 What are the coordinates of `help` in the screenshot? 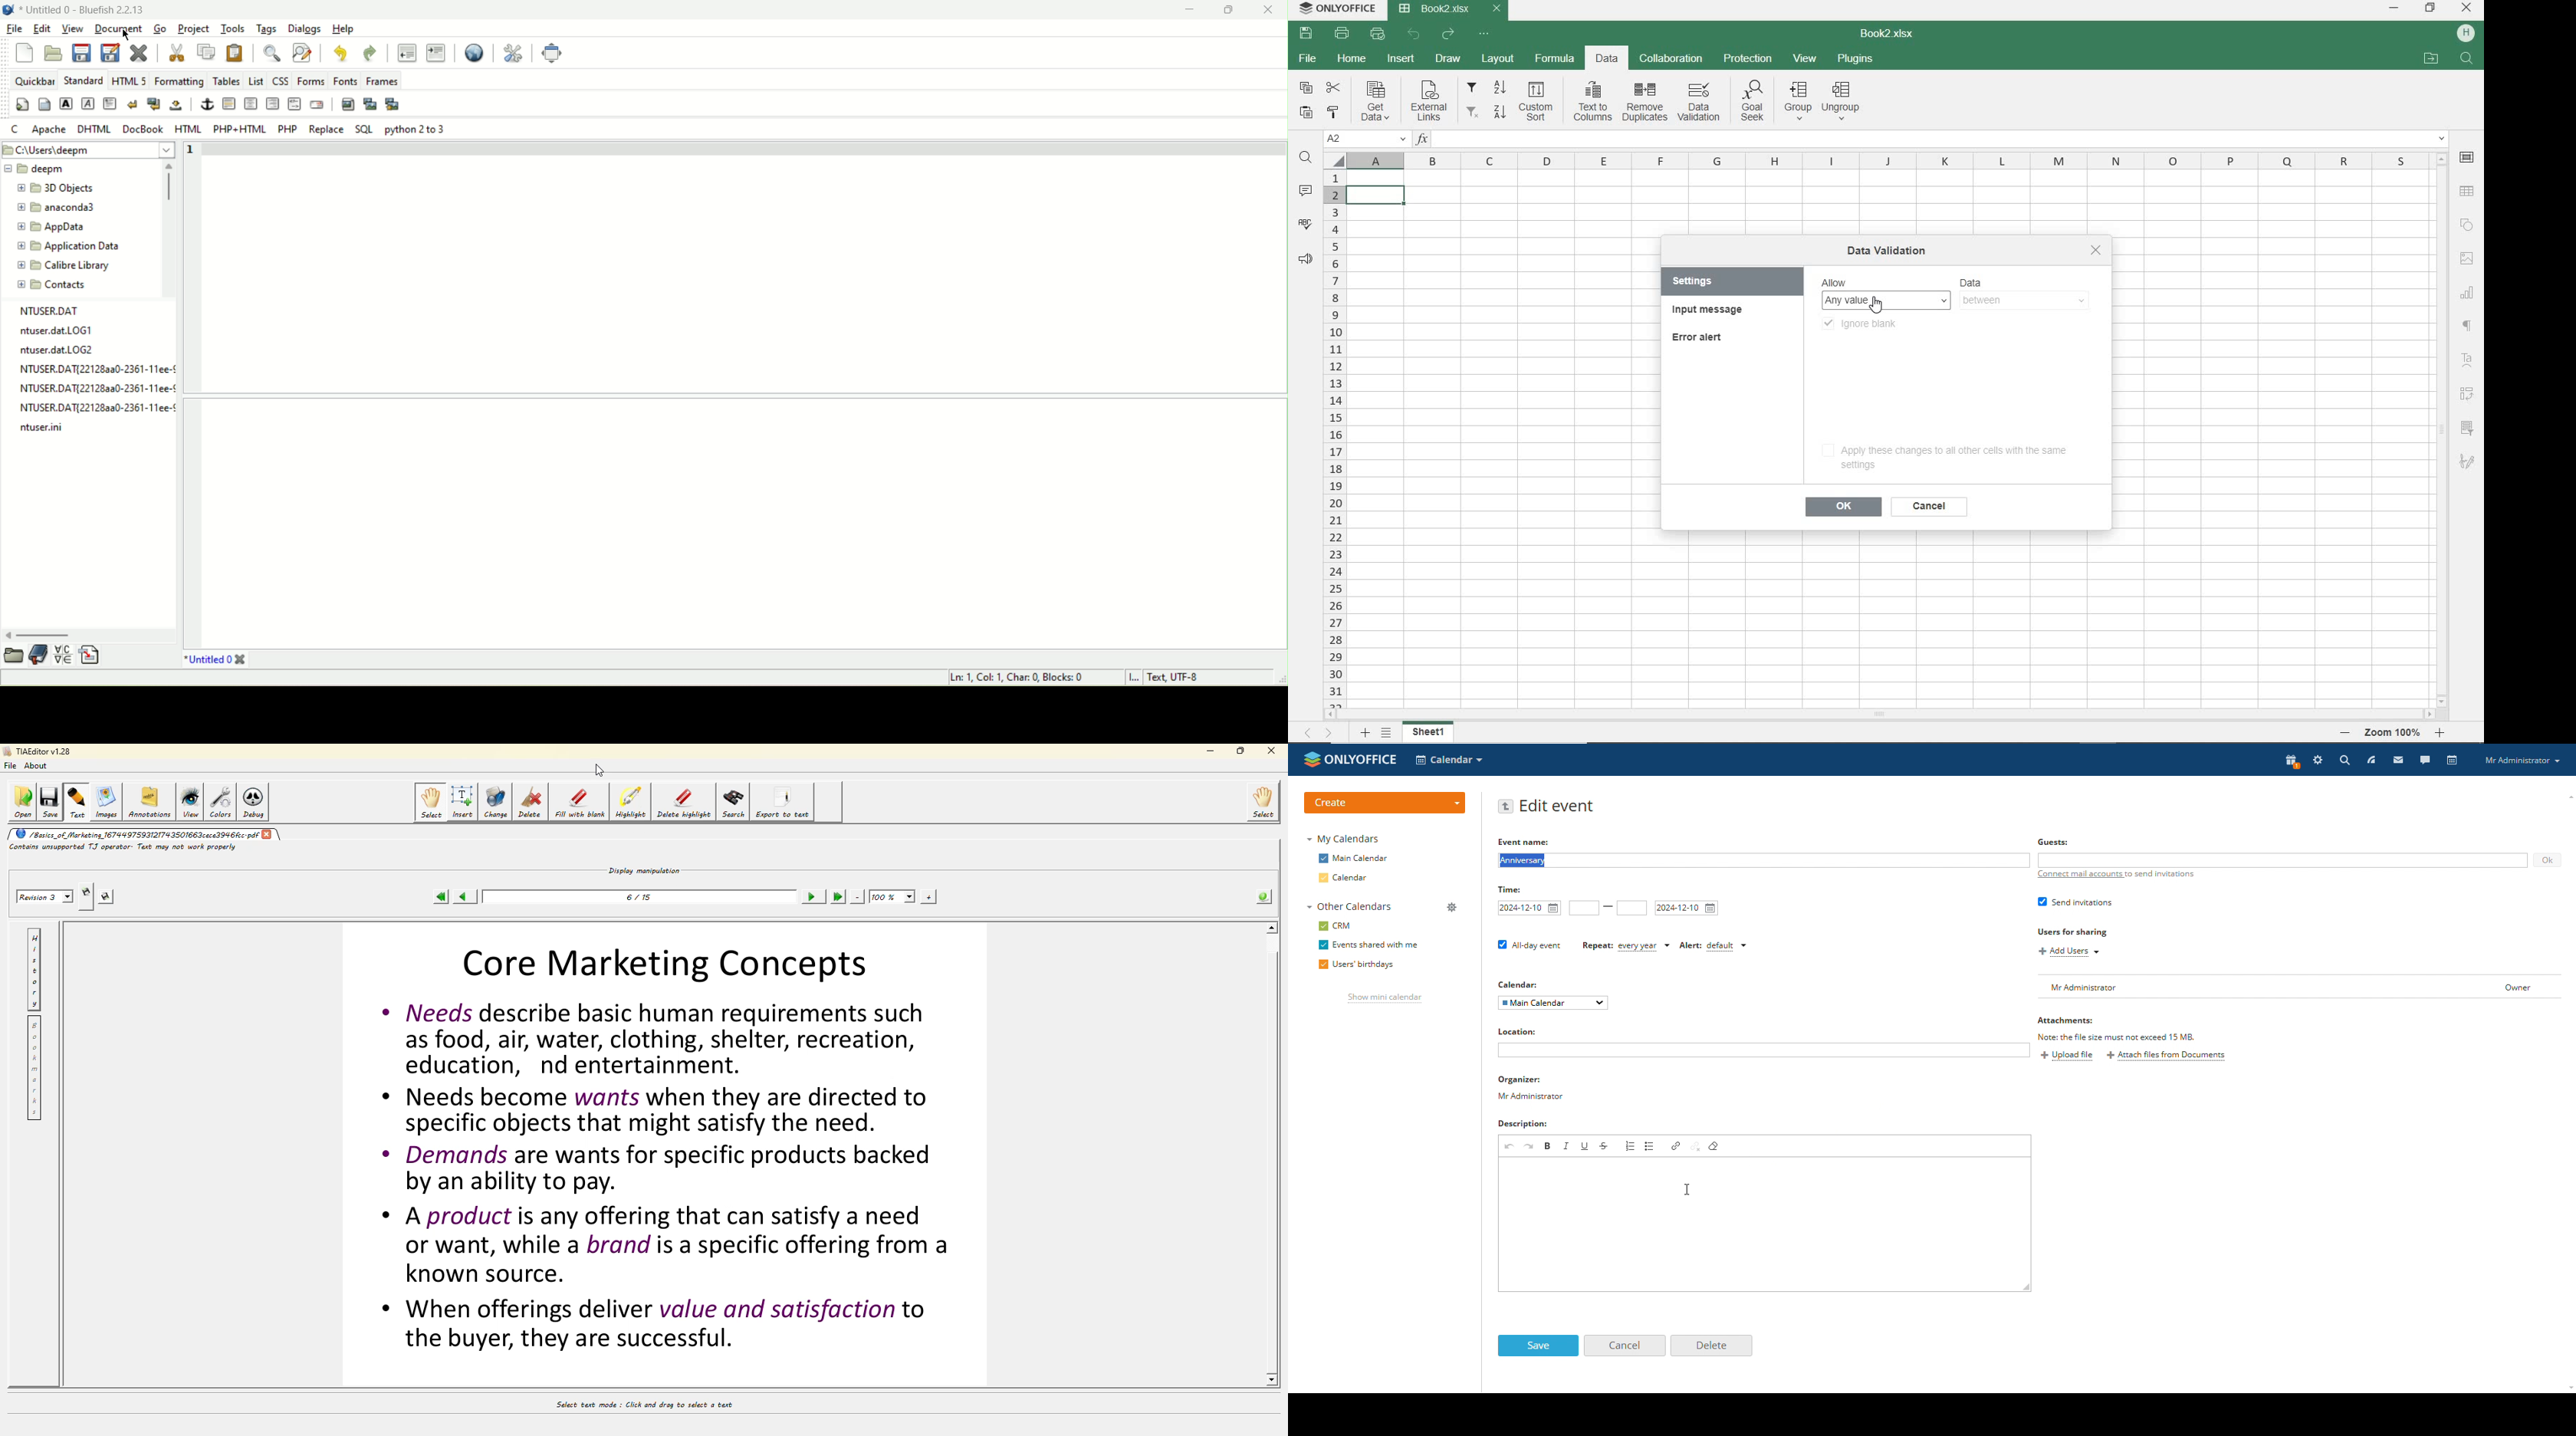 It's located at (344, 28).